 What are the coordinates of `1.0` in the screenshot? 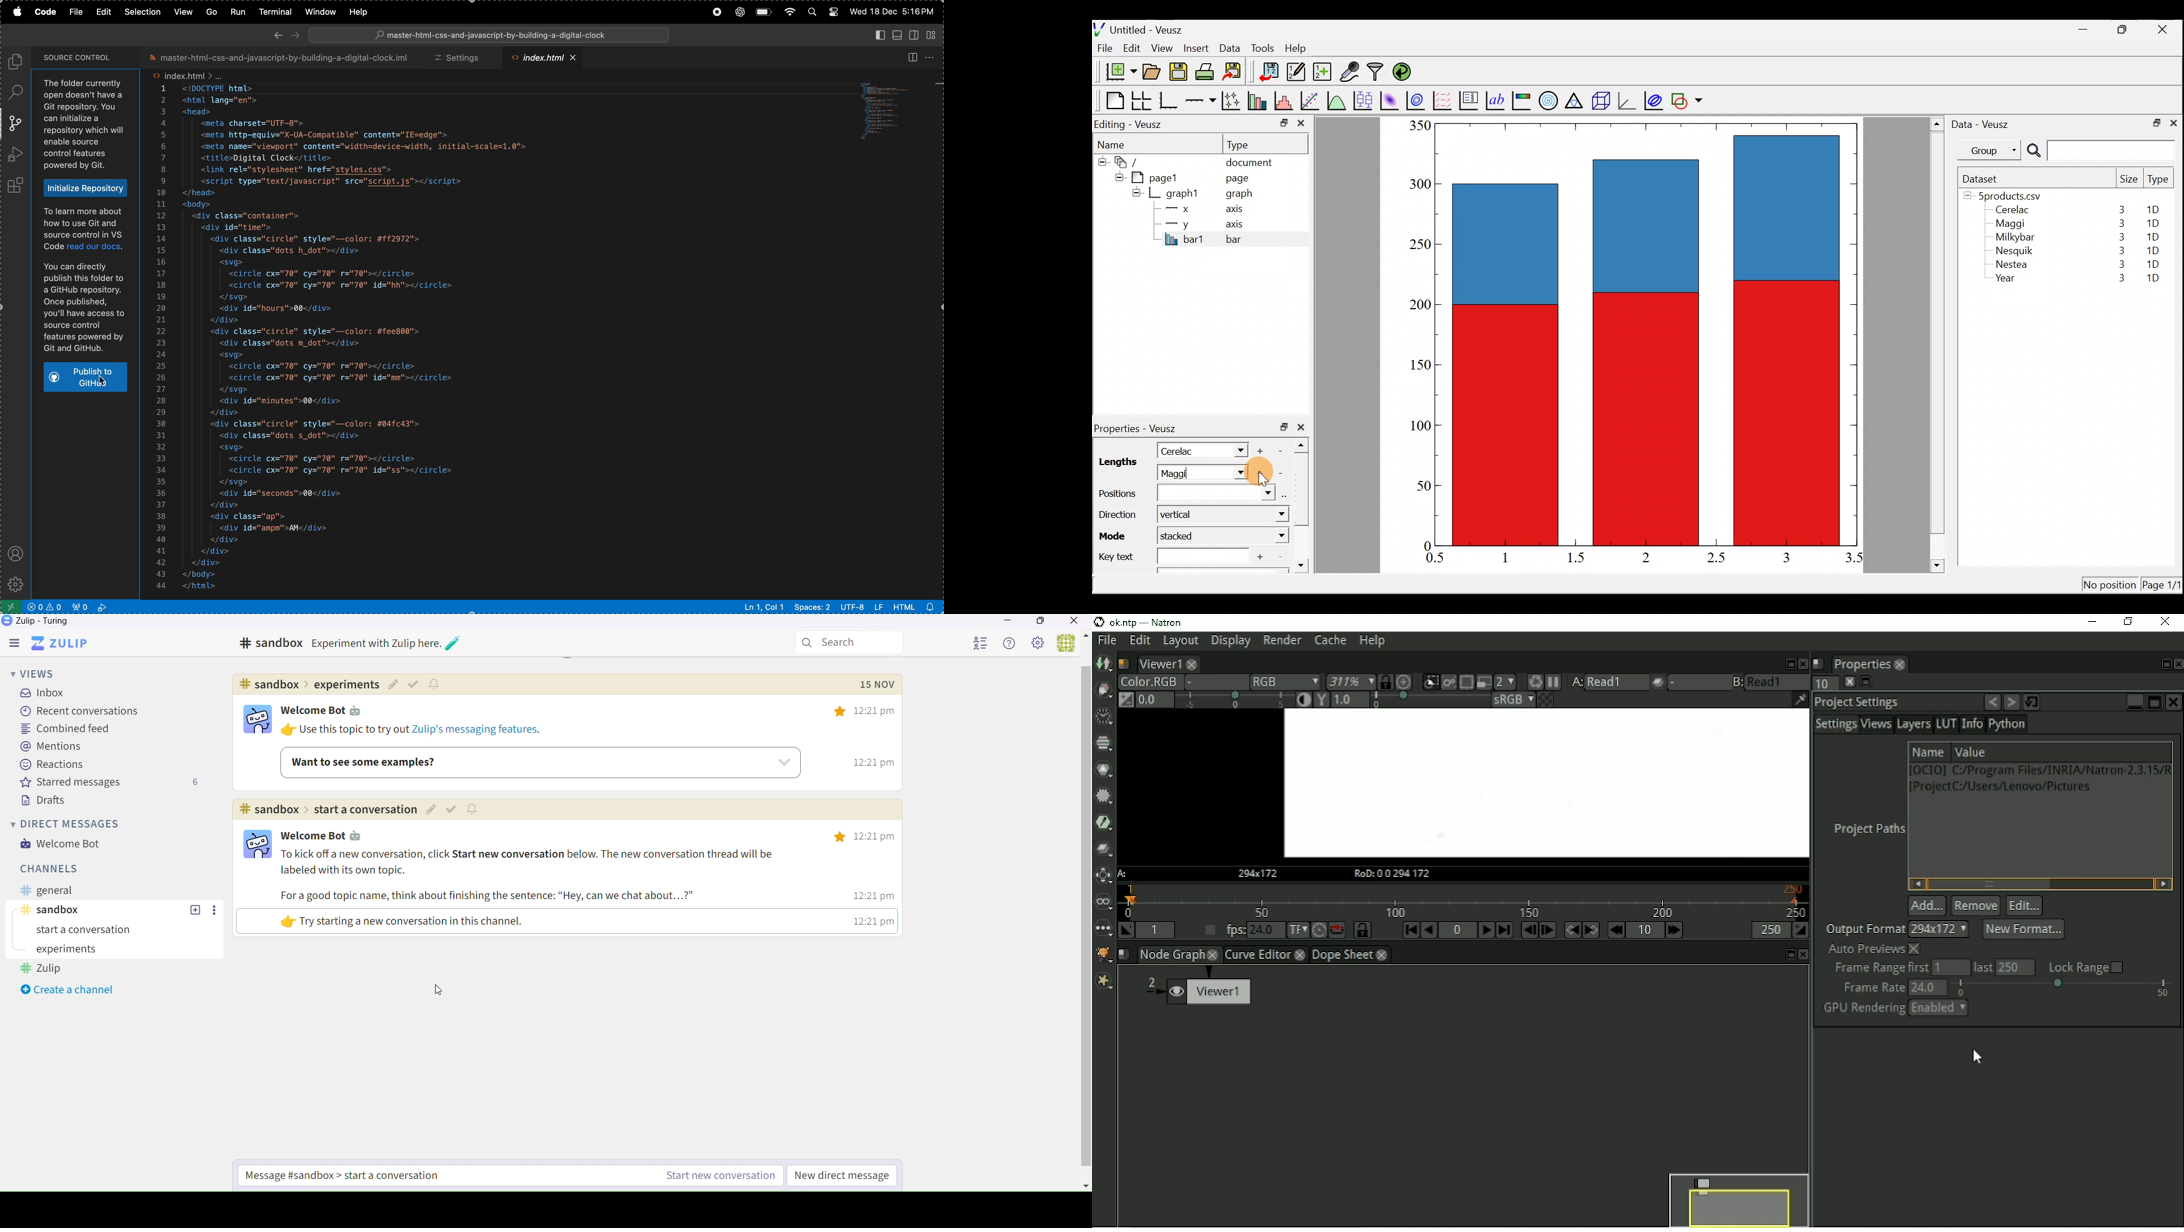 It's located at (1352, 700).